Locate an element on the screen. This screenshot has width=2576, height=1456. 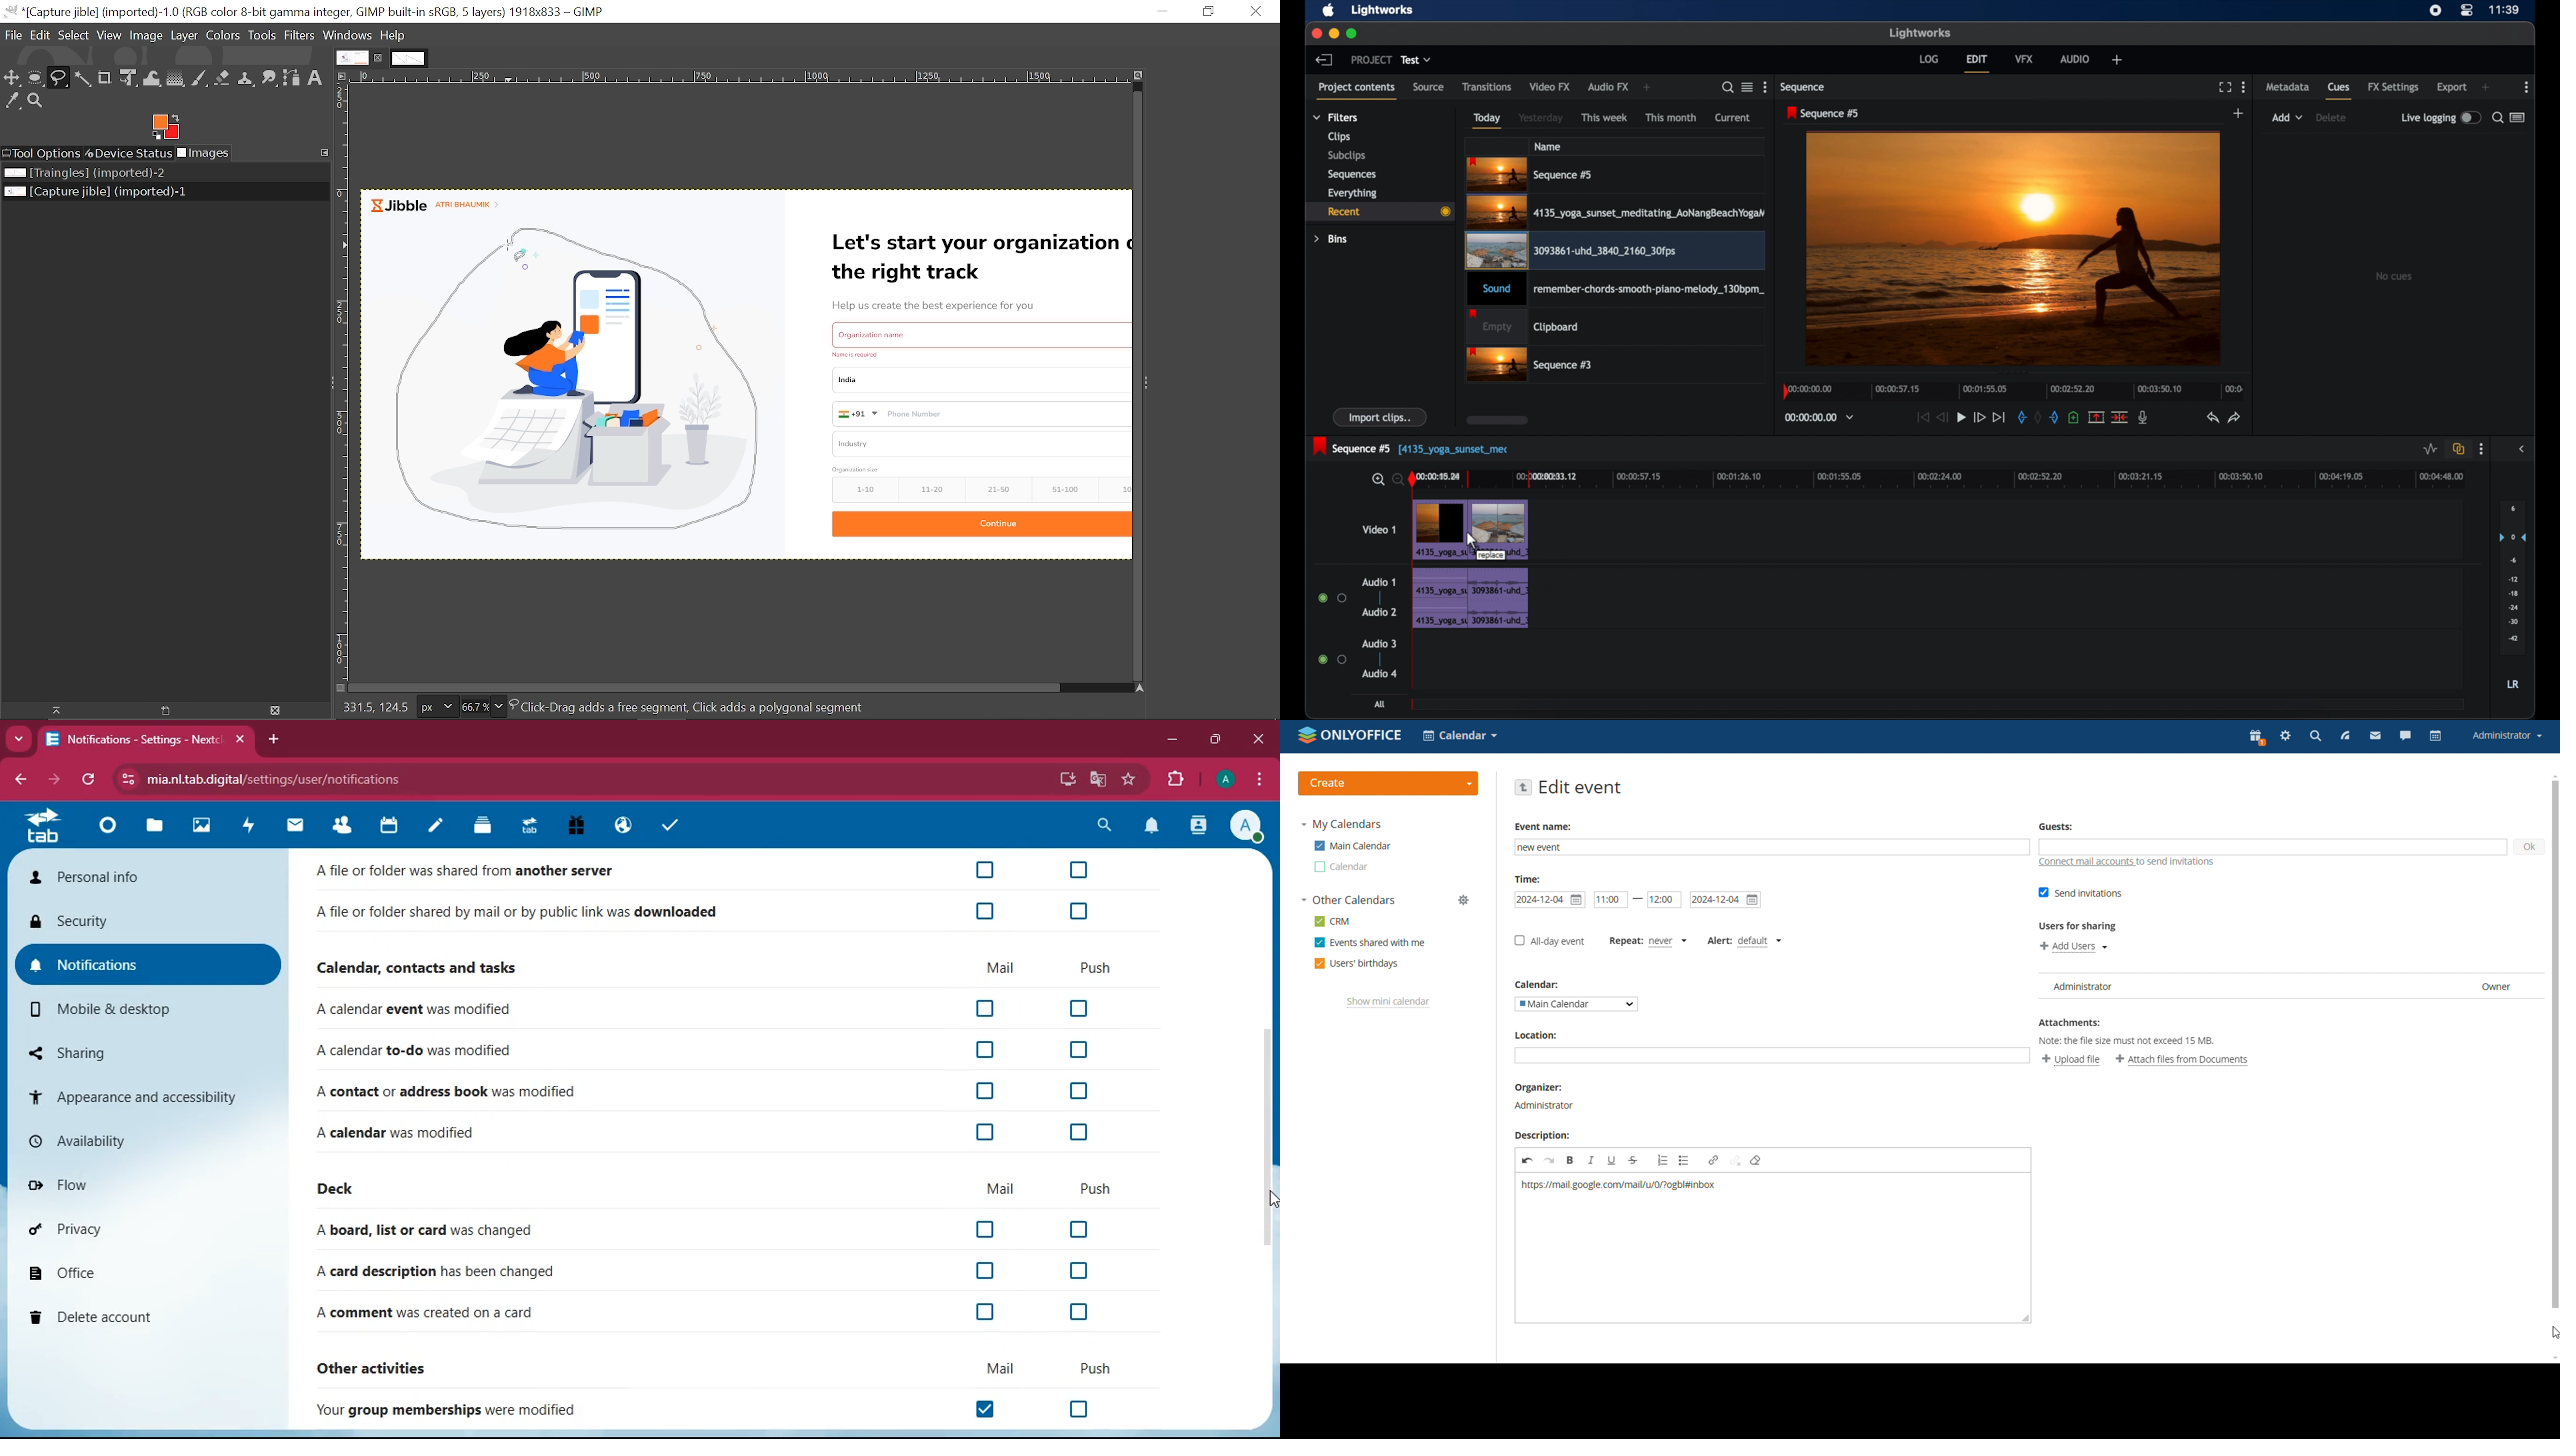
‘A Tile or folder was shared from another server is located at coordinates (476, 872).